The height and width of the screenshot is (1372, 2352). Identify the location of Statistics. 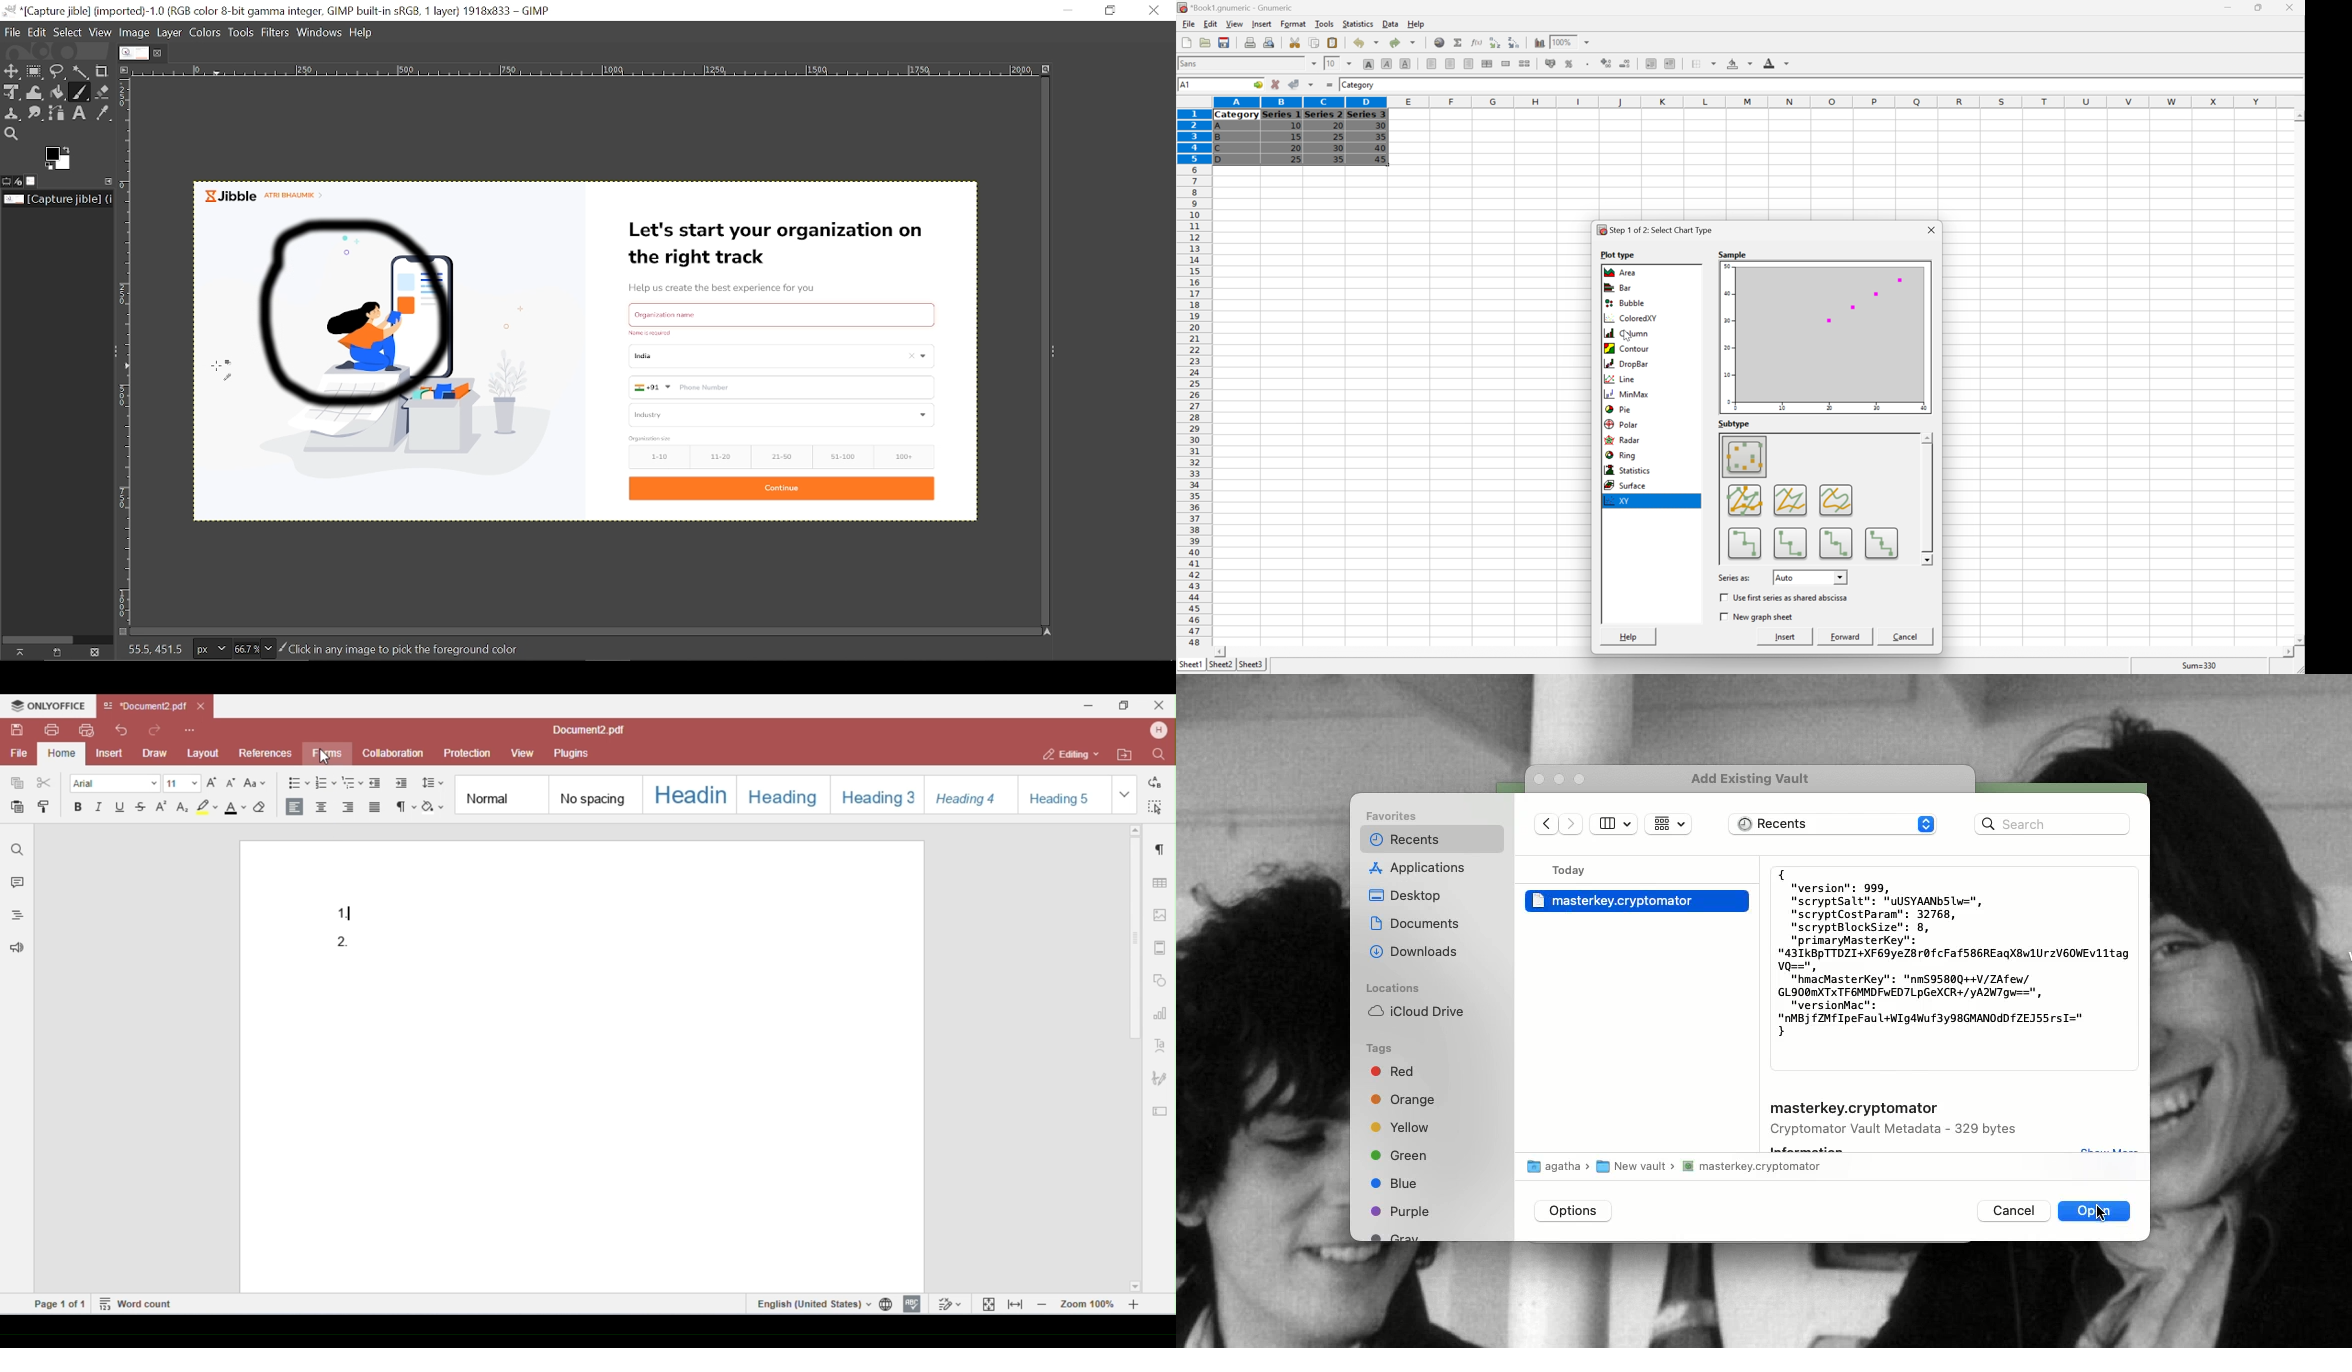
(1359, 24).